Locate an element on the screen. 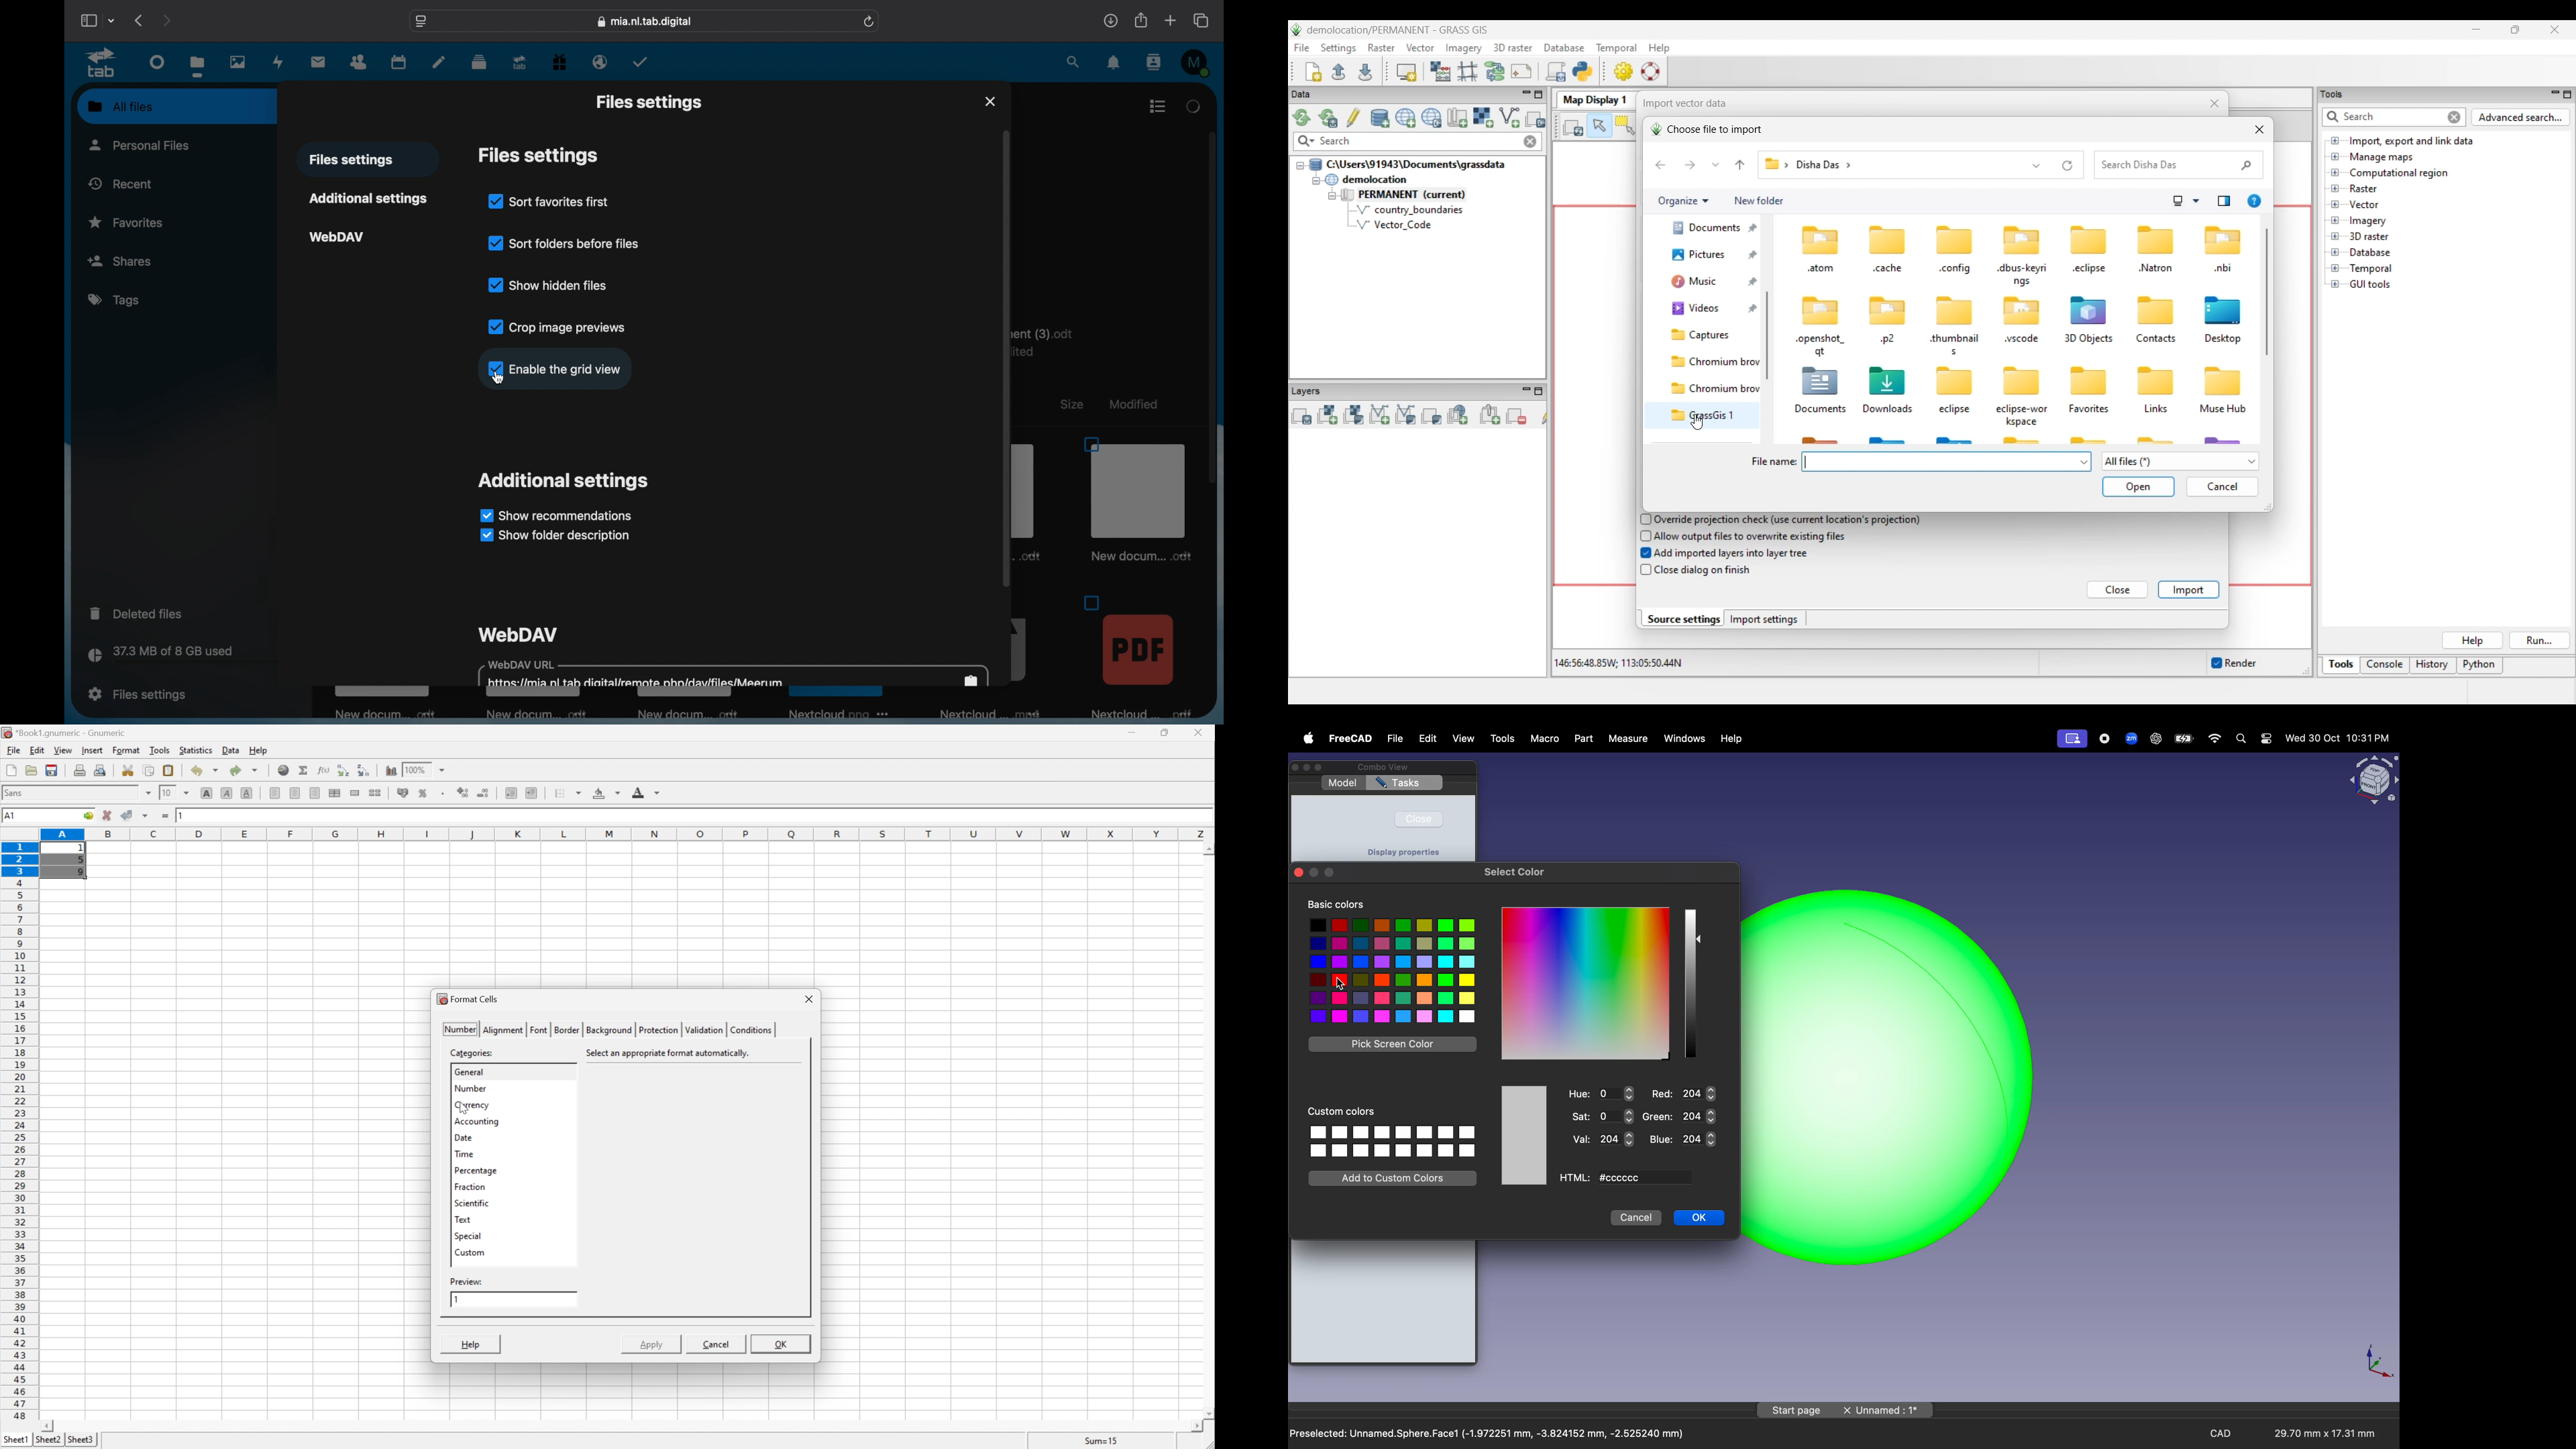  format selection as percentage is located at coordinates (423, 793).